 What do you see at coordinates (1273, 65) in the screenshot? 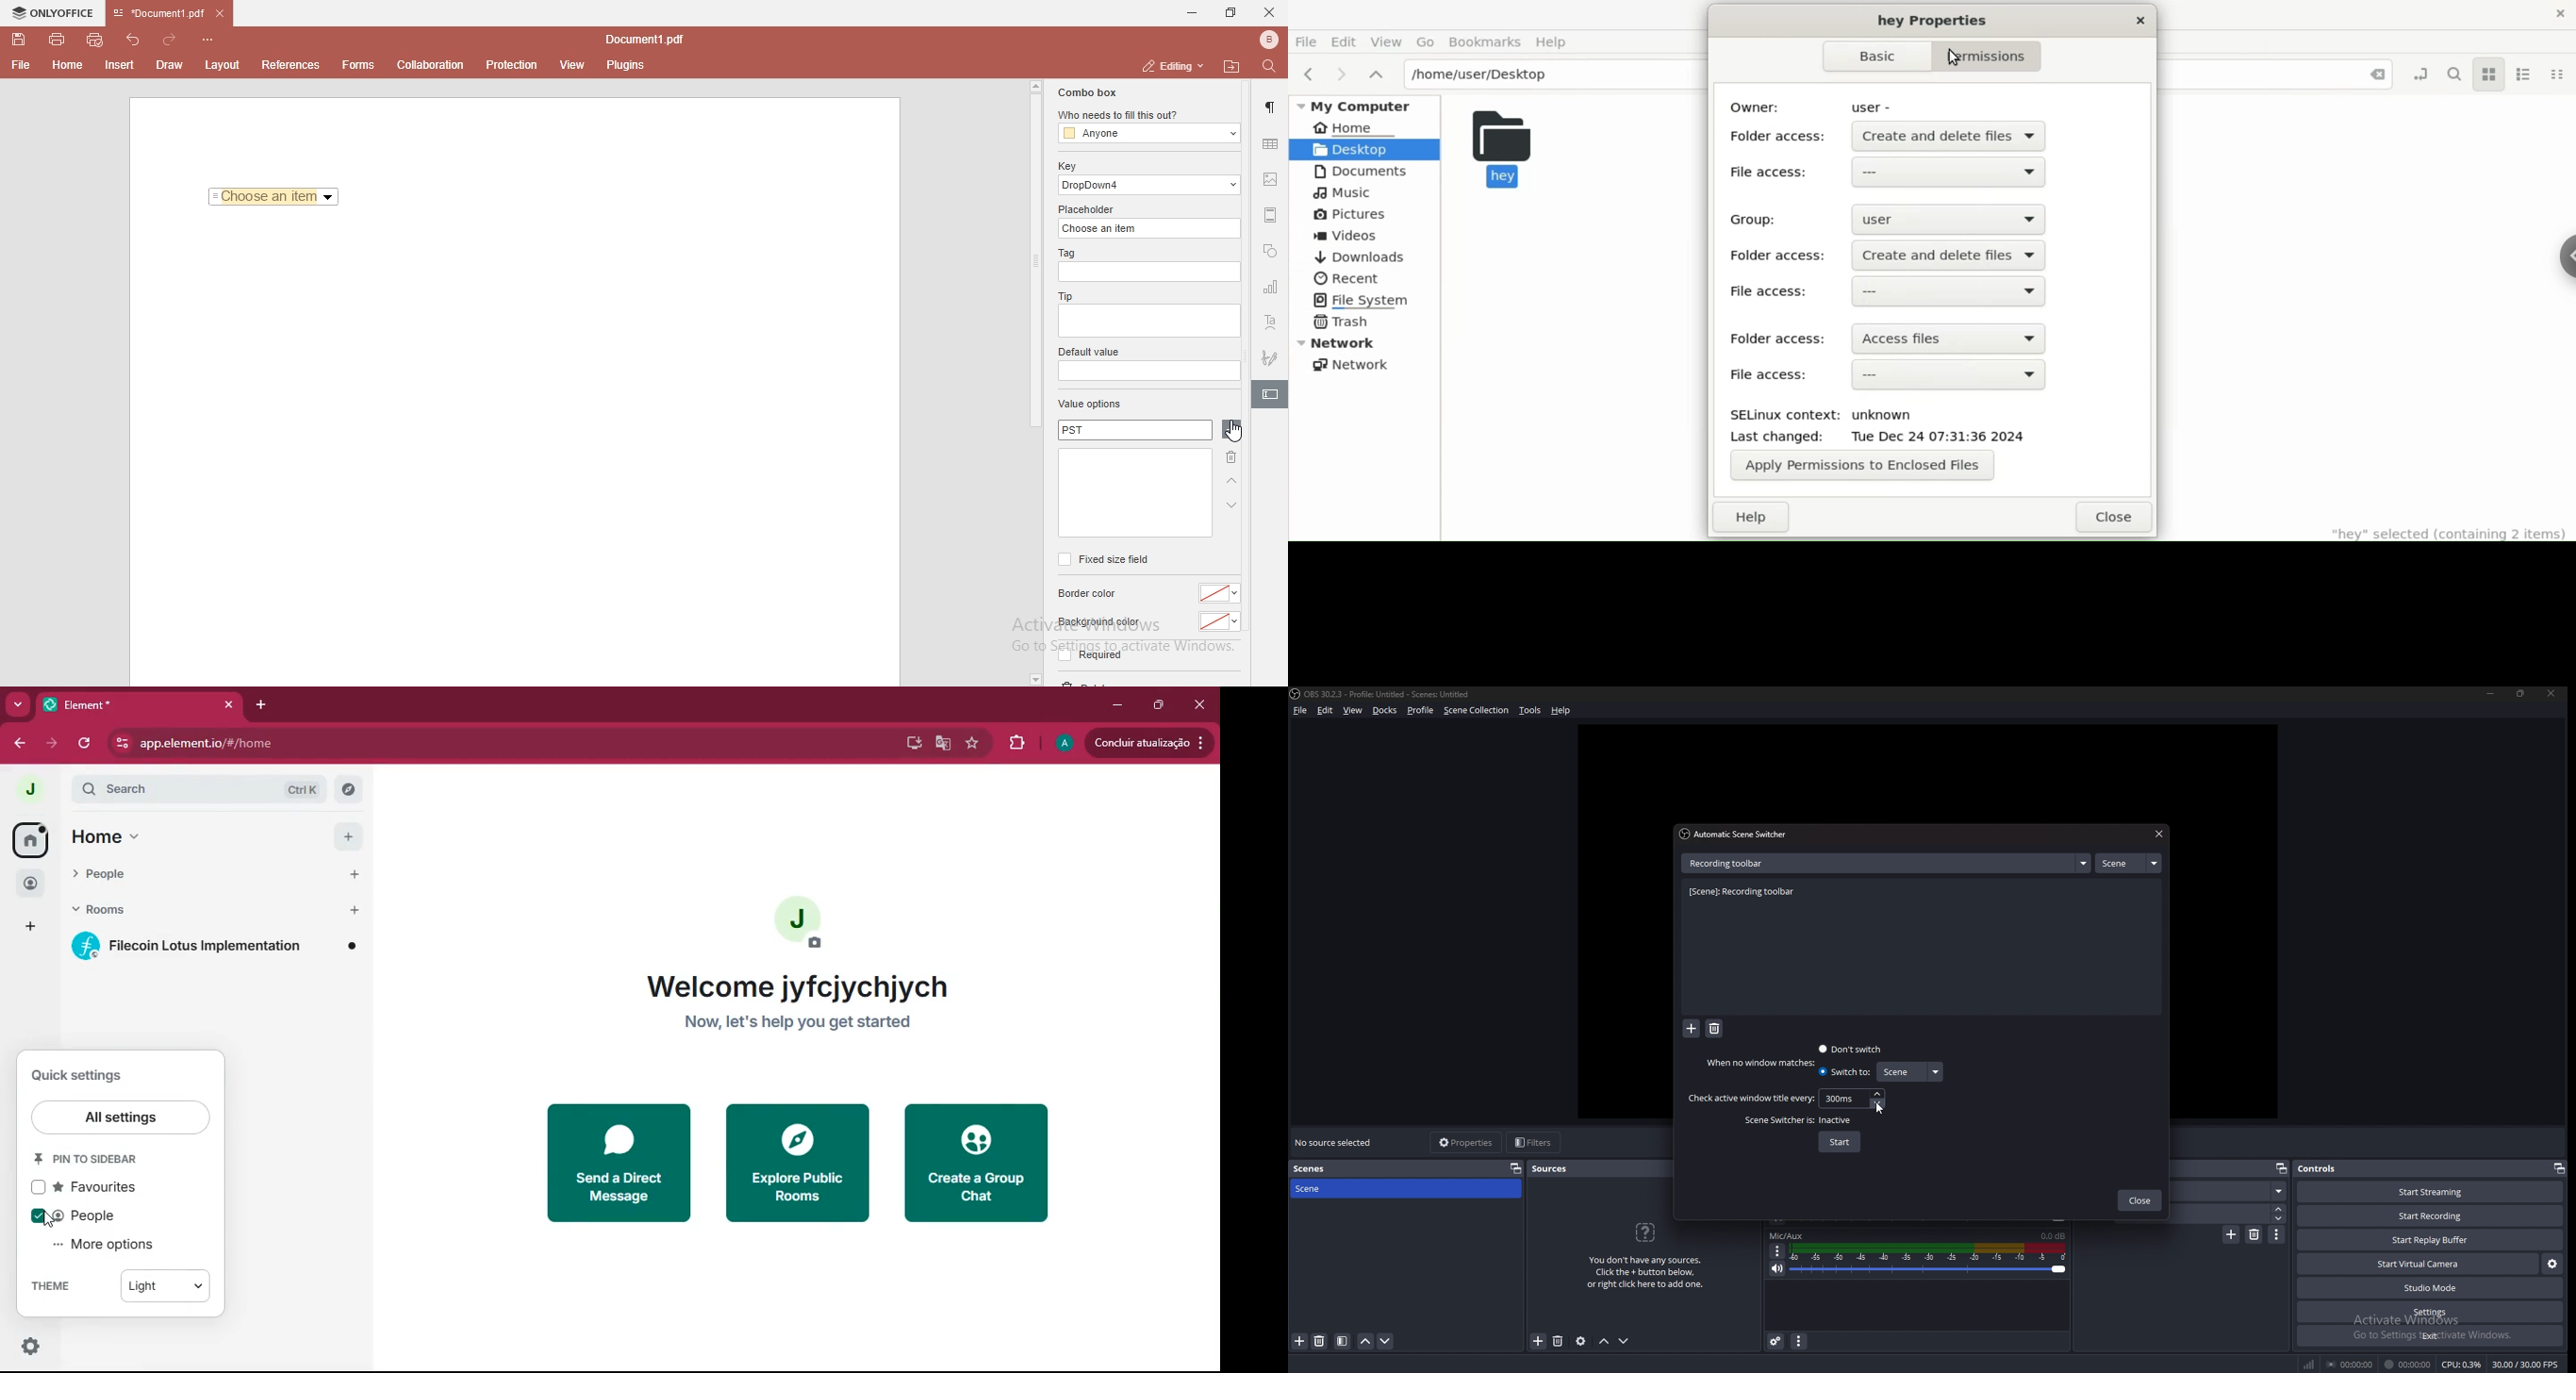
I see `find` at bounding box center [1273, 65].